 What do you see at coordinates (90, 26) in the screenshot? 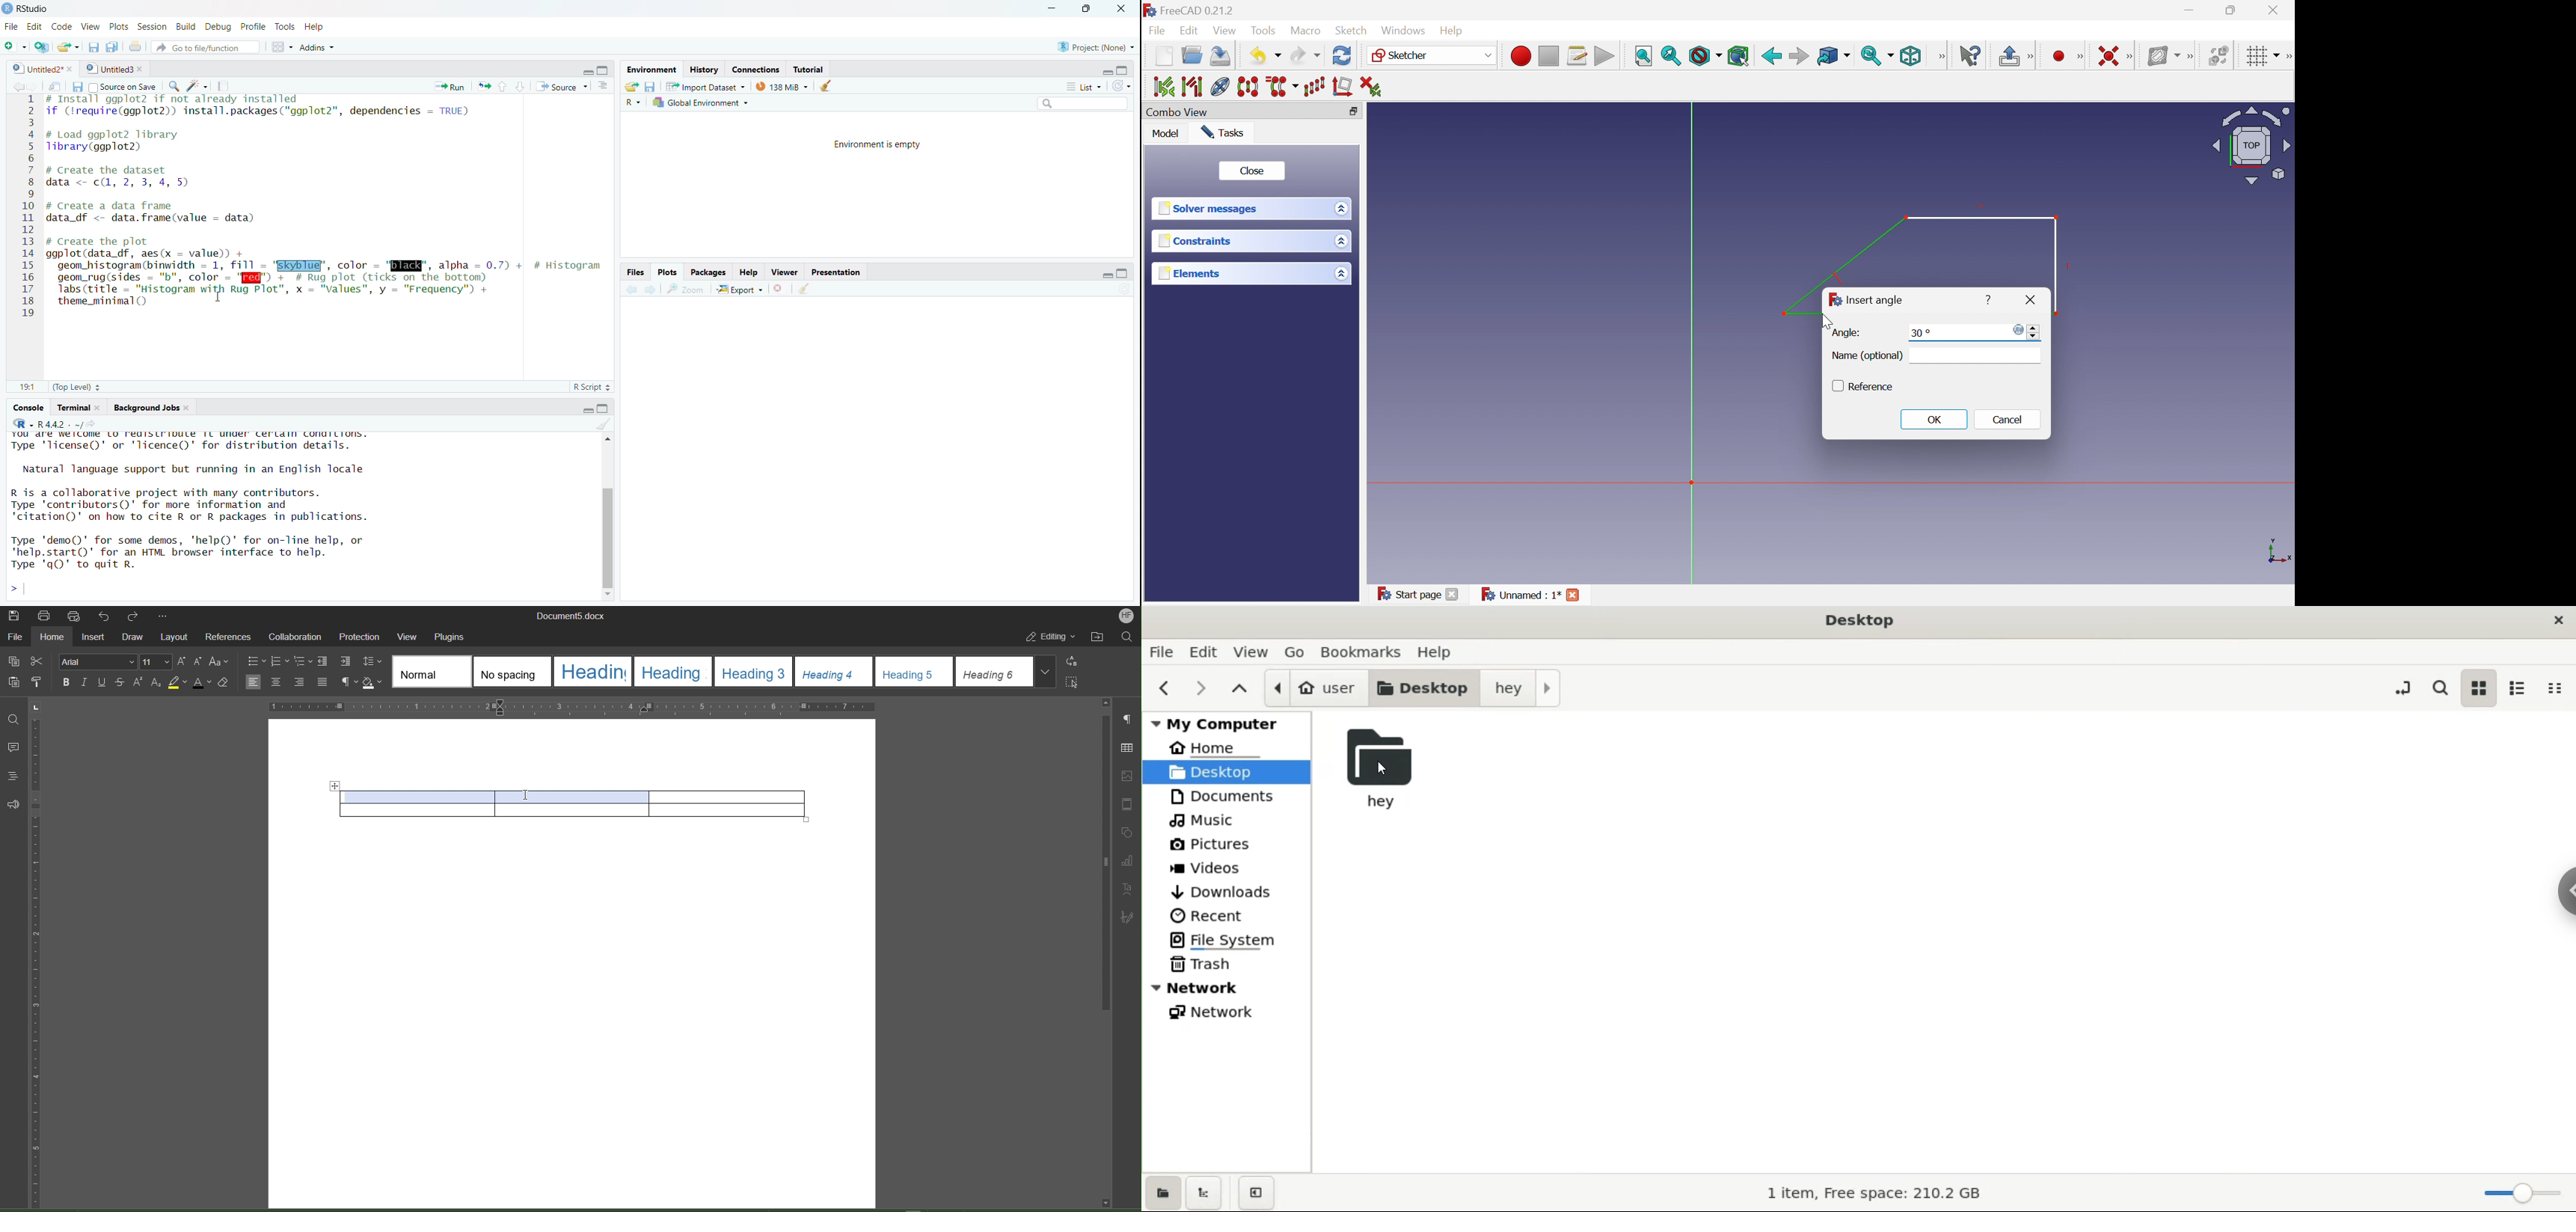
I see `View` at bounding box center [90, 26].